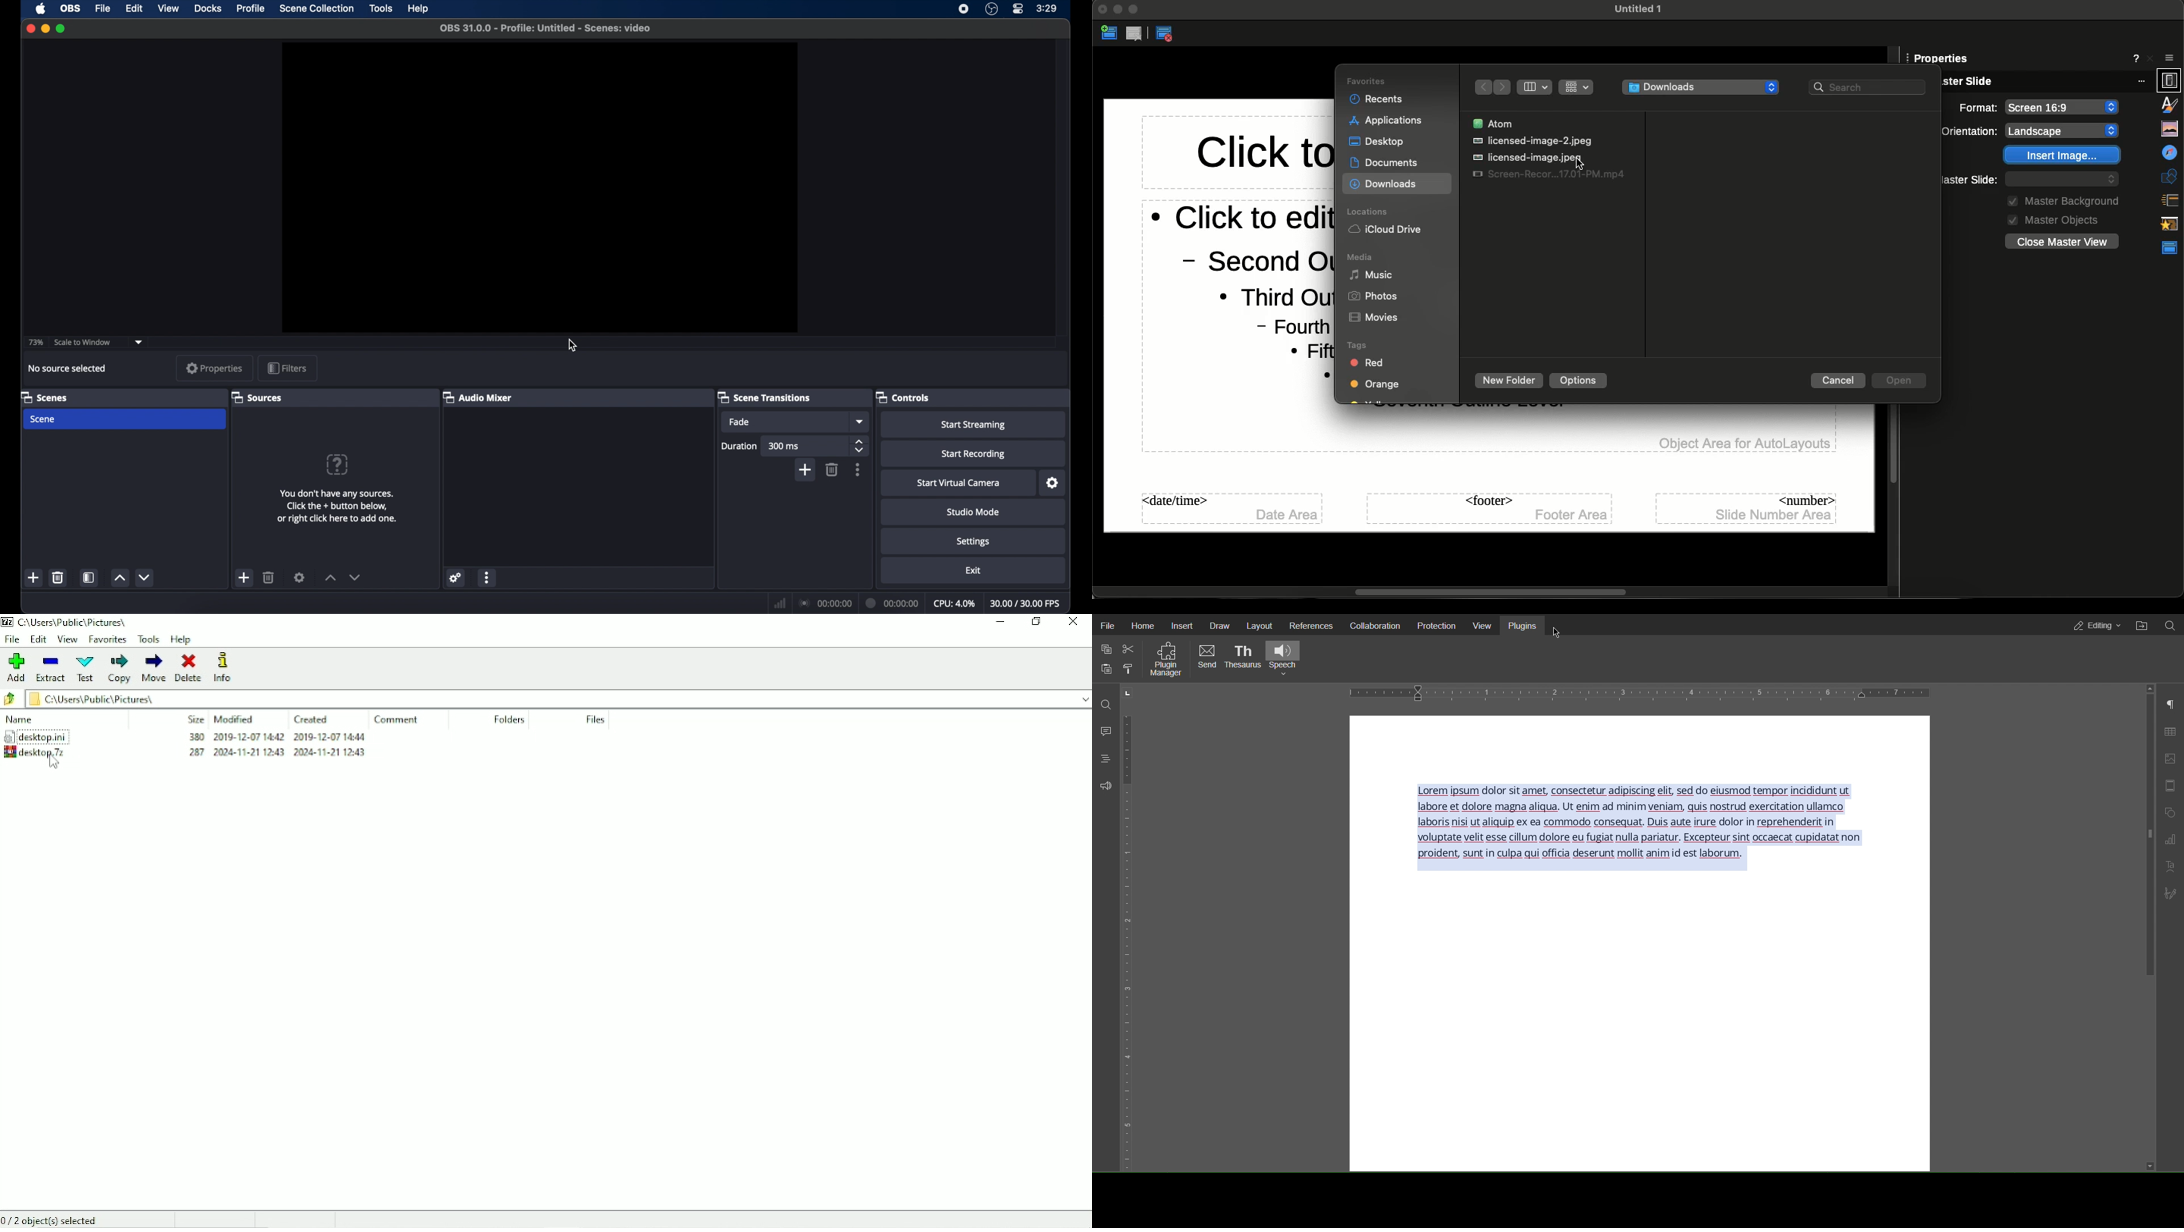 Image resolution: width=2184 pixels, height=1232 pixels. I want to click on maximize, so click(61, 28).